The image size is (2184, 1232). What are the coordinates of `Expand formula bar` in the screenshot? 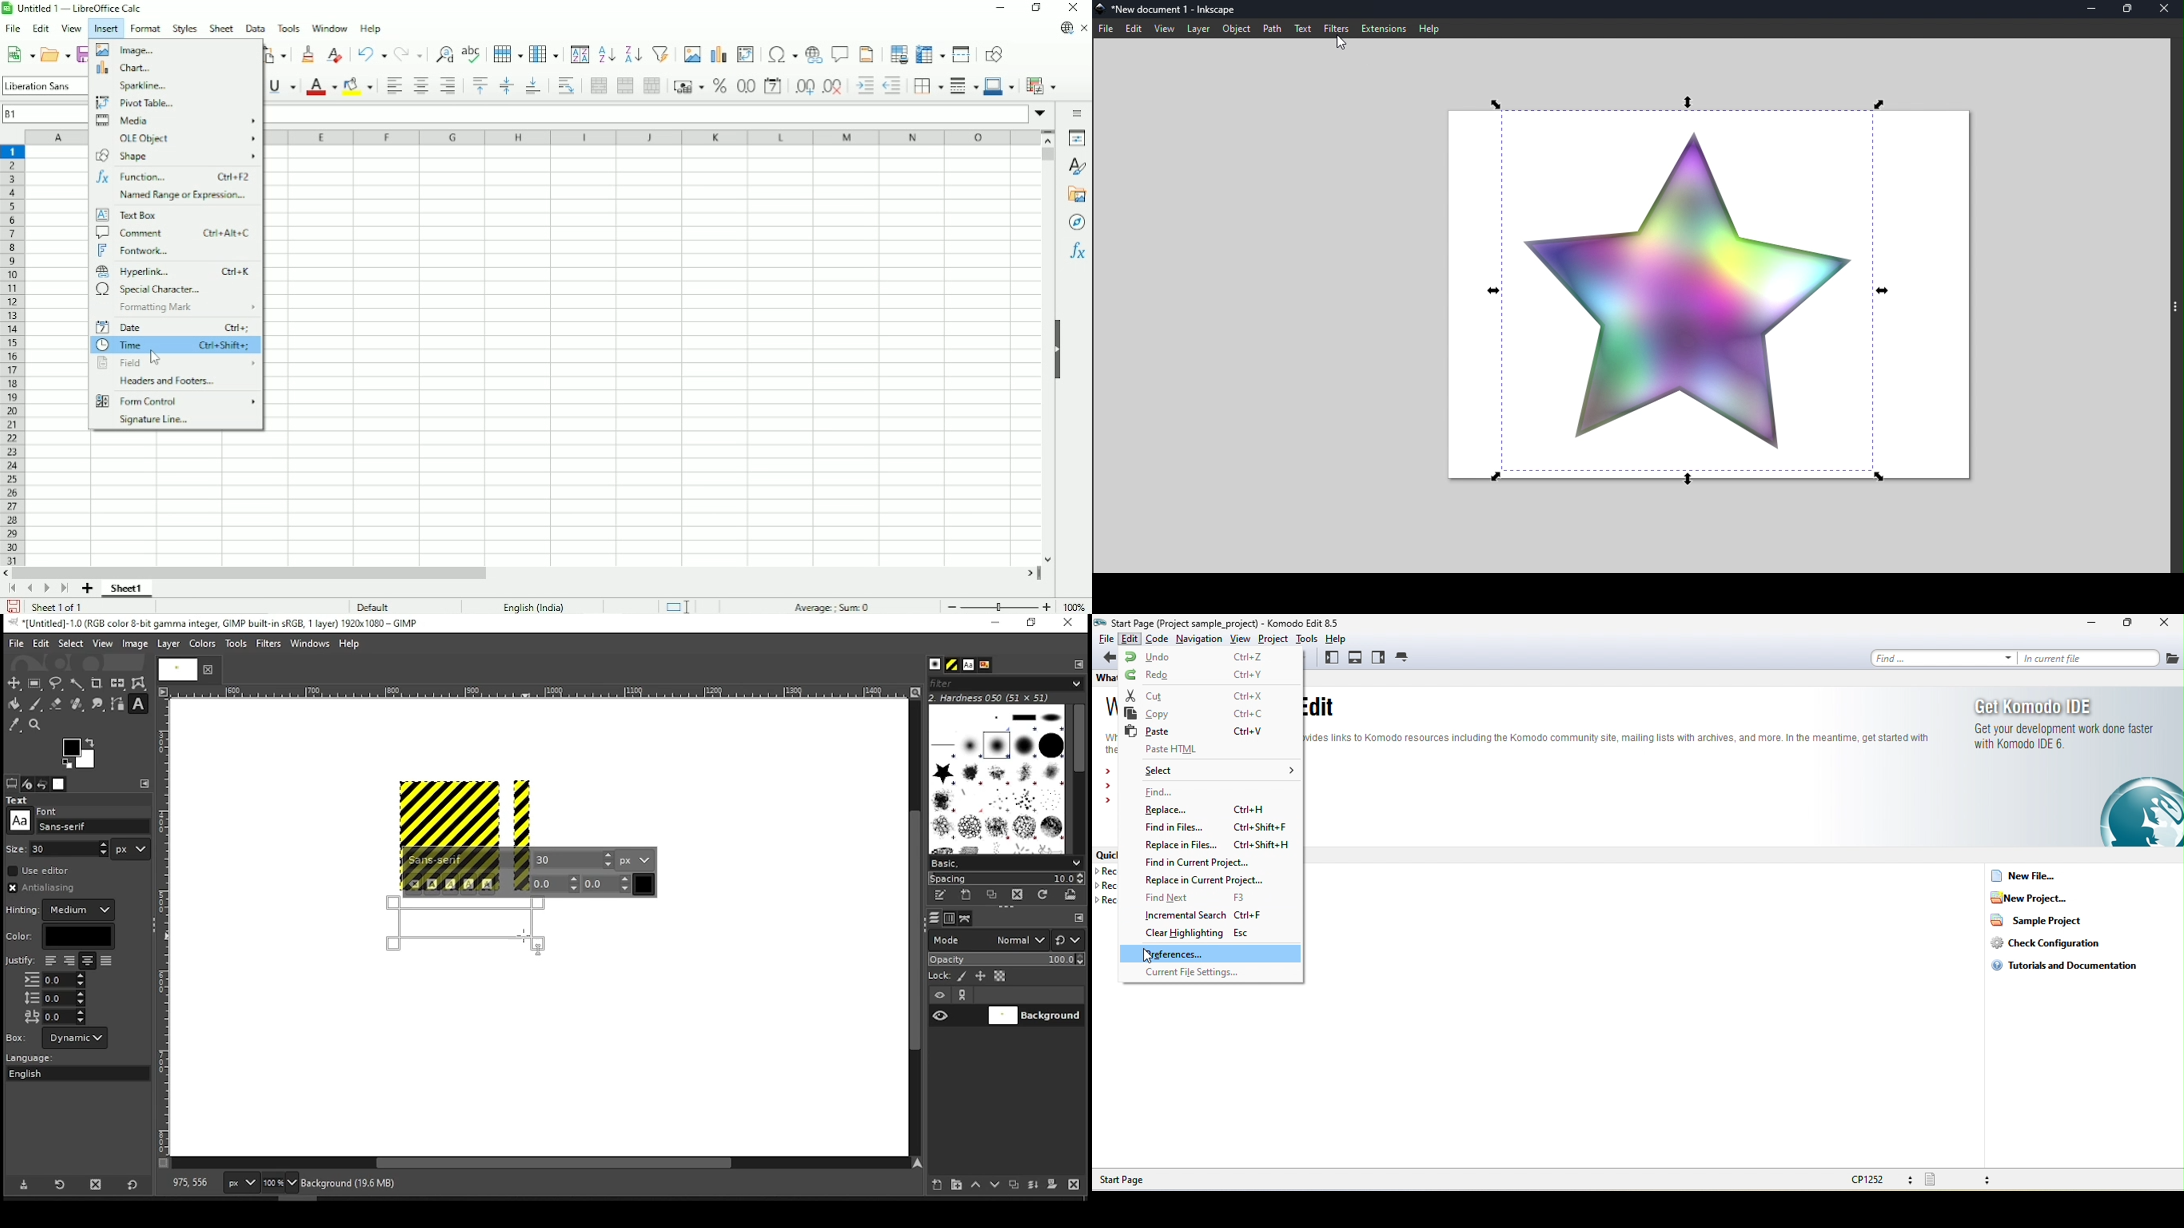 It's located at (1040, 114).